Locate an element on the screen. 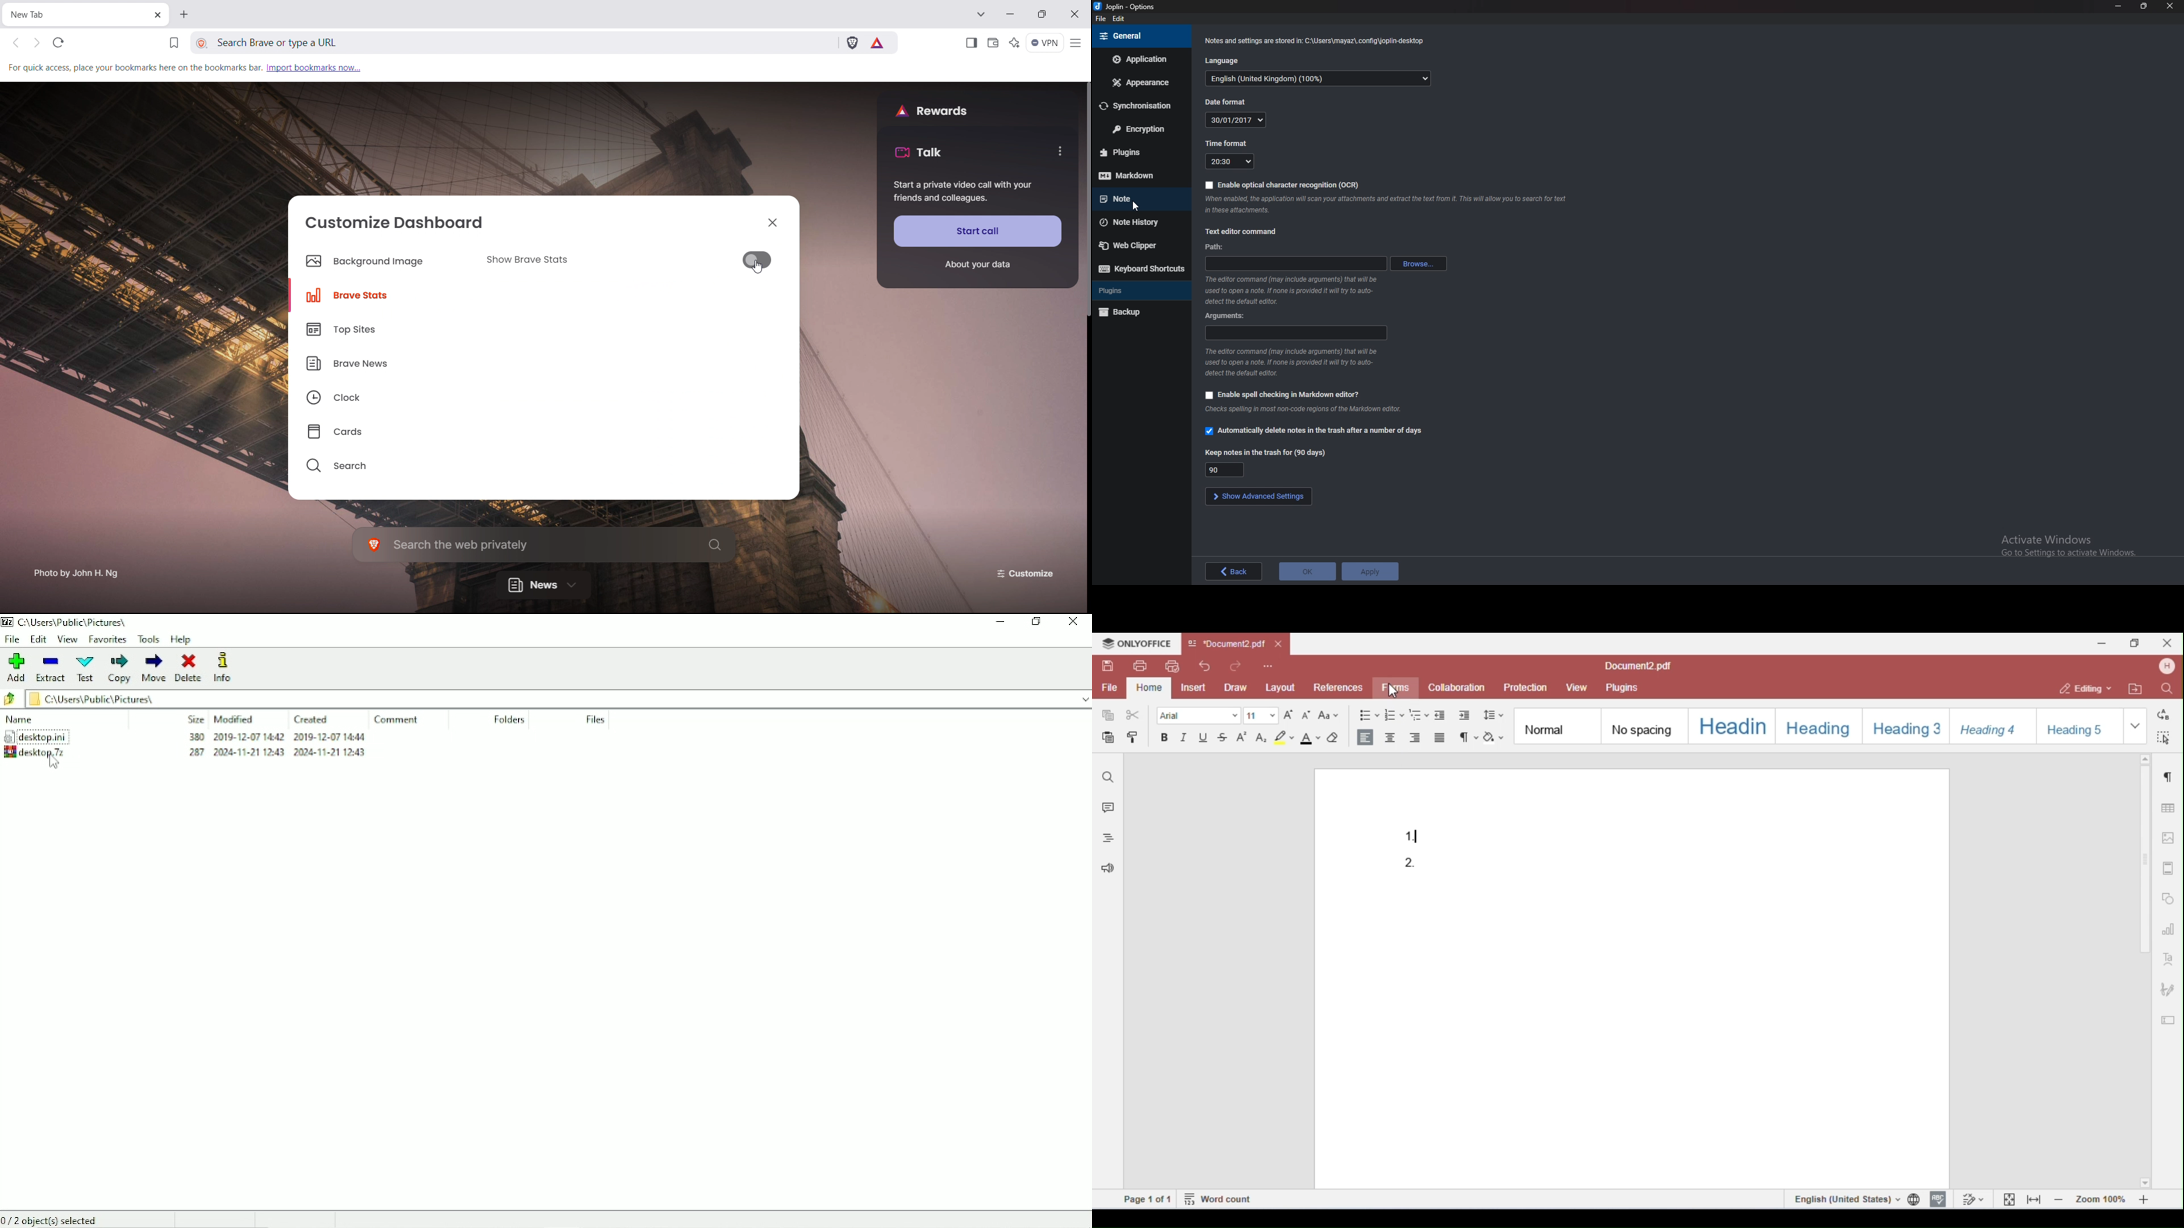 The width and height of the screenshot is (2184, 1232). back is located at coordinates (1233, 573).